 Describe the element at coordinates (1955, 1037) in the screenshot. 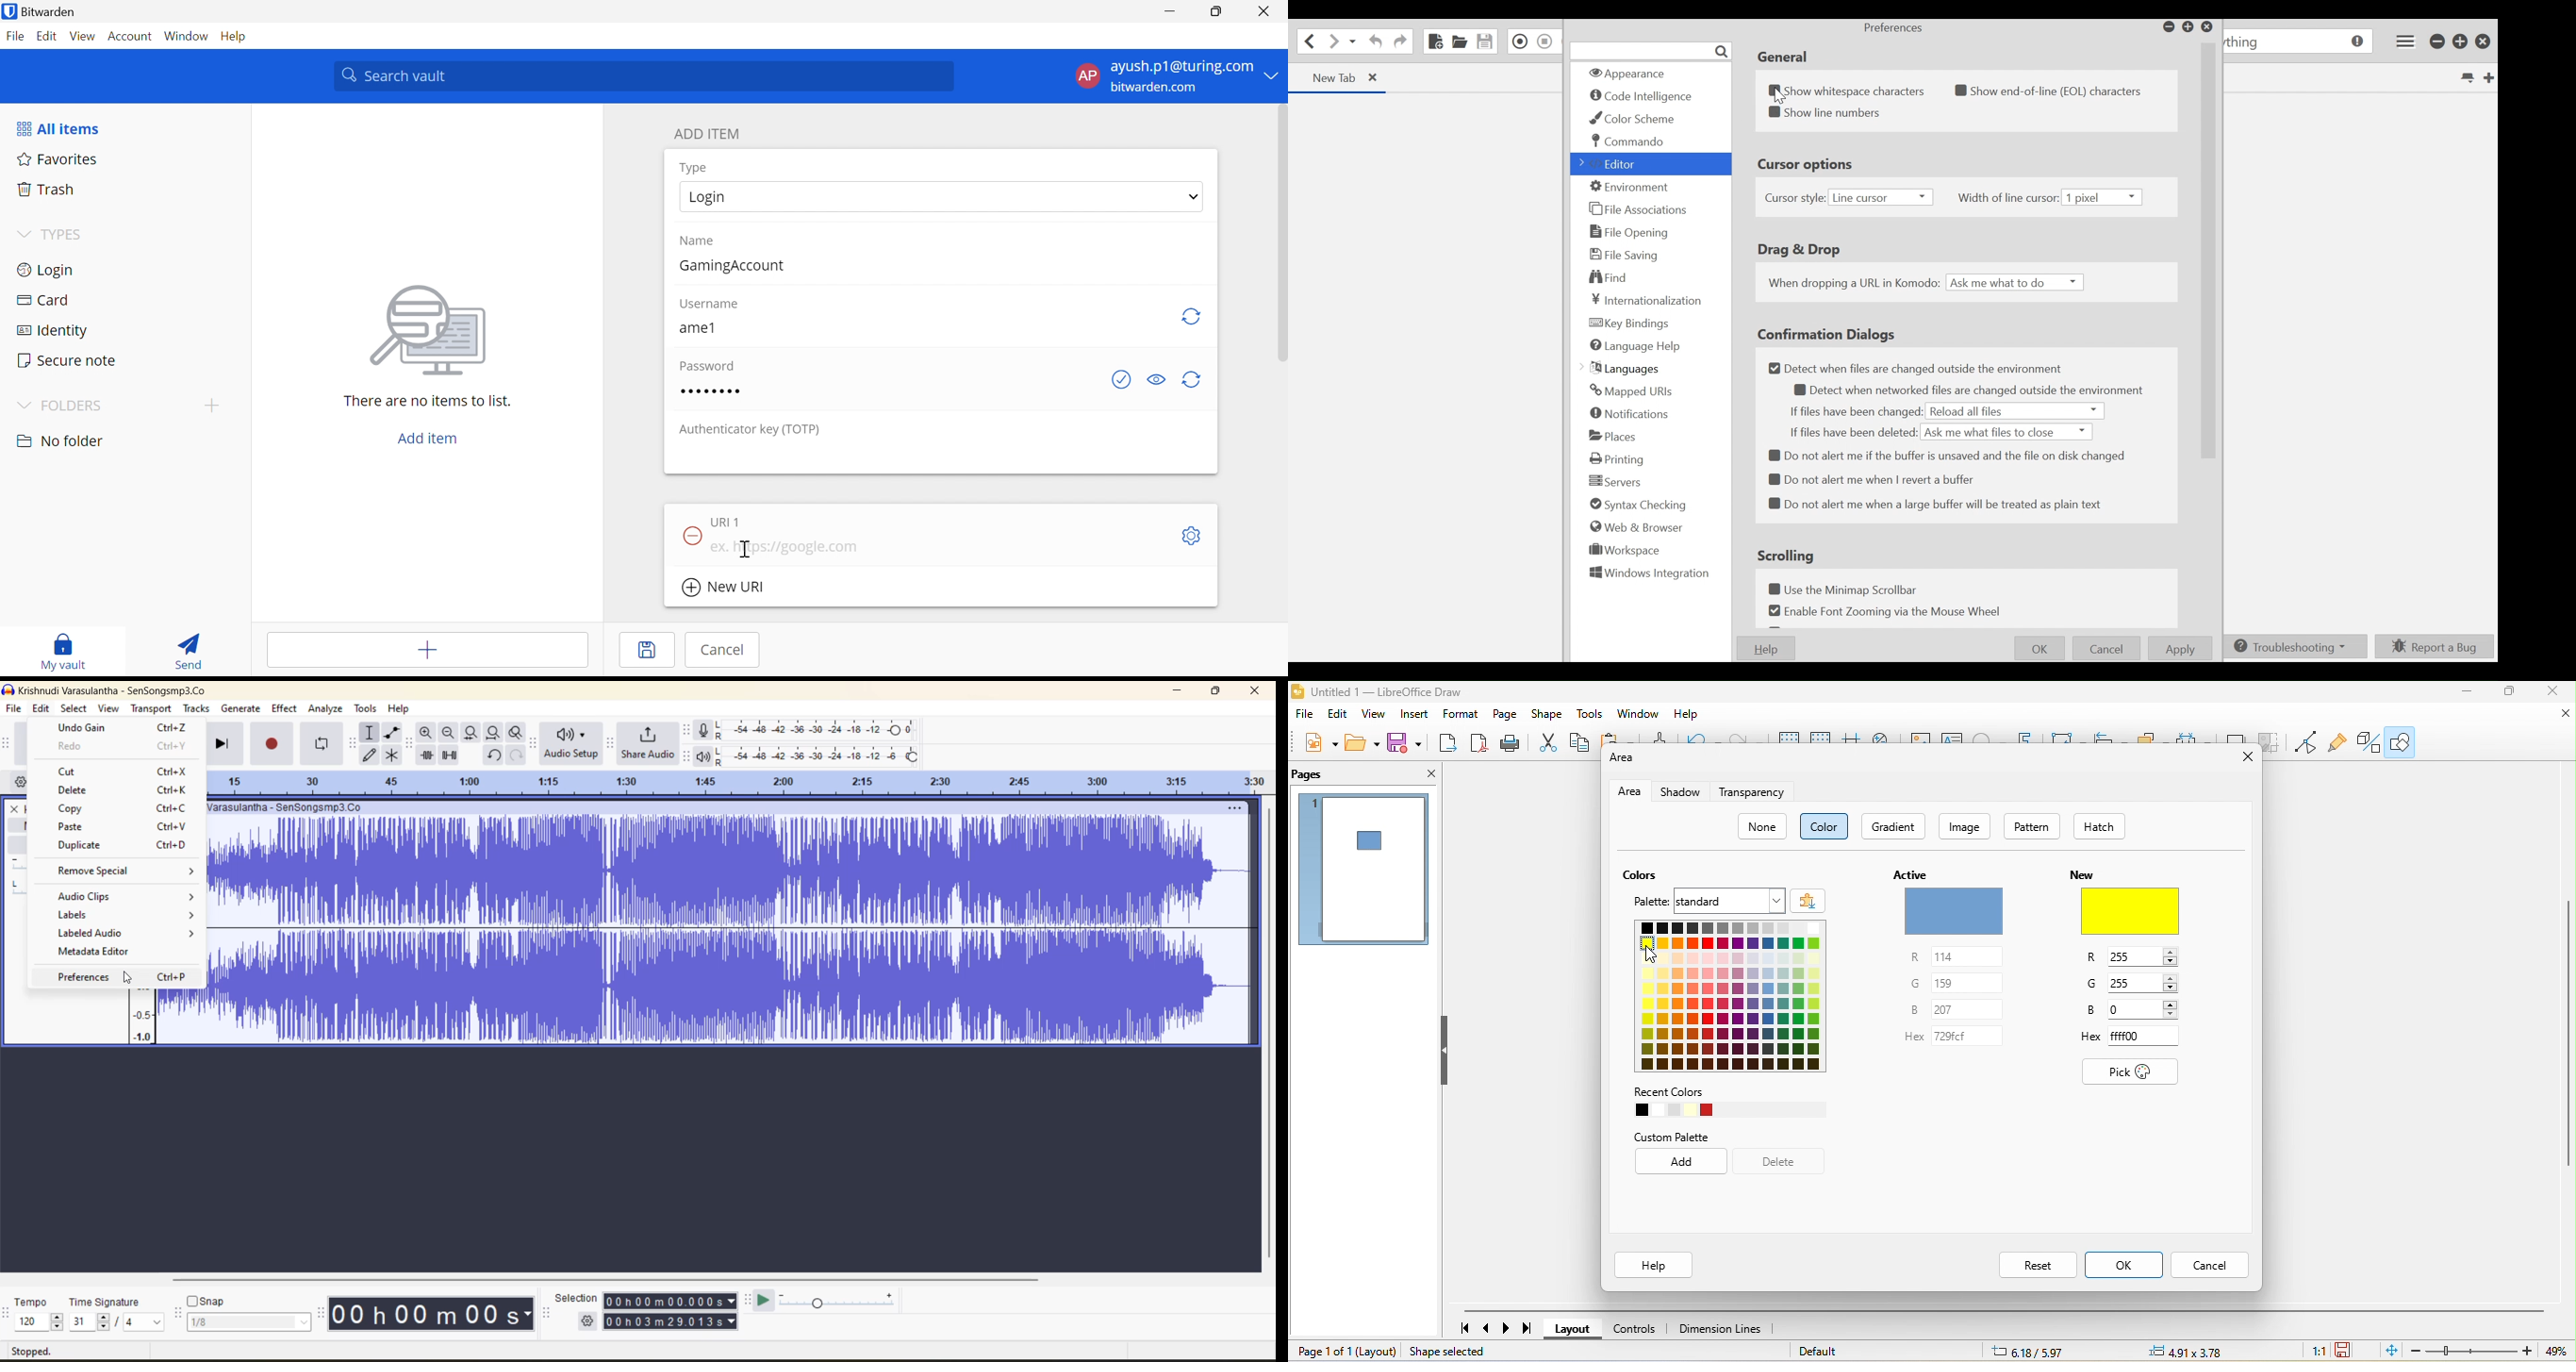

I see `hex 729 cf` at that location.